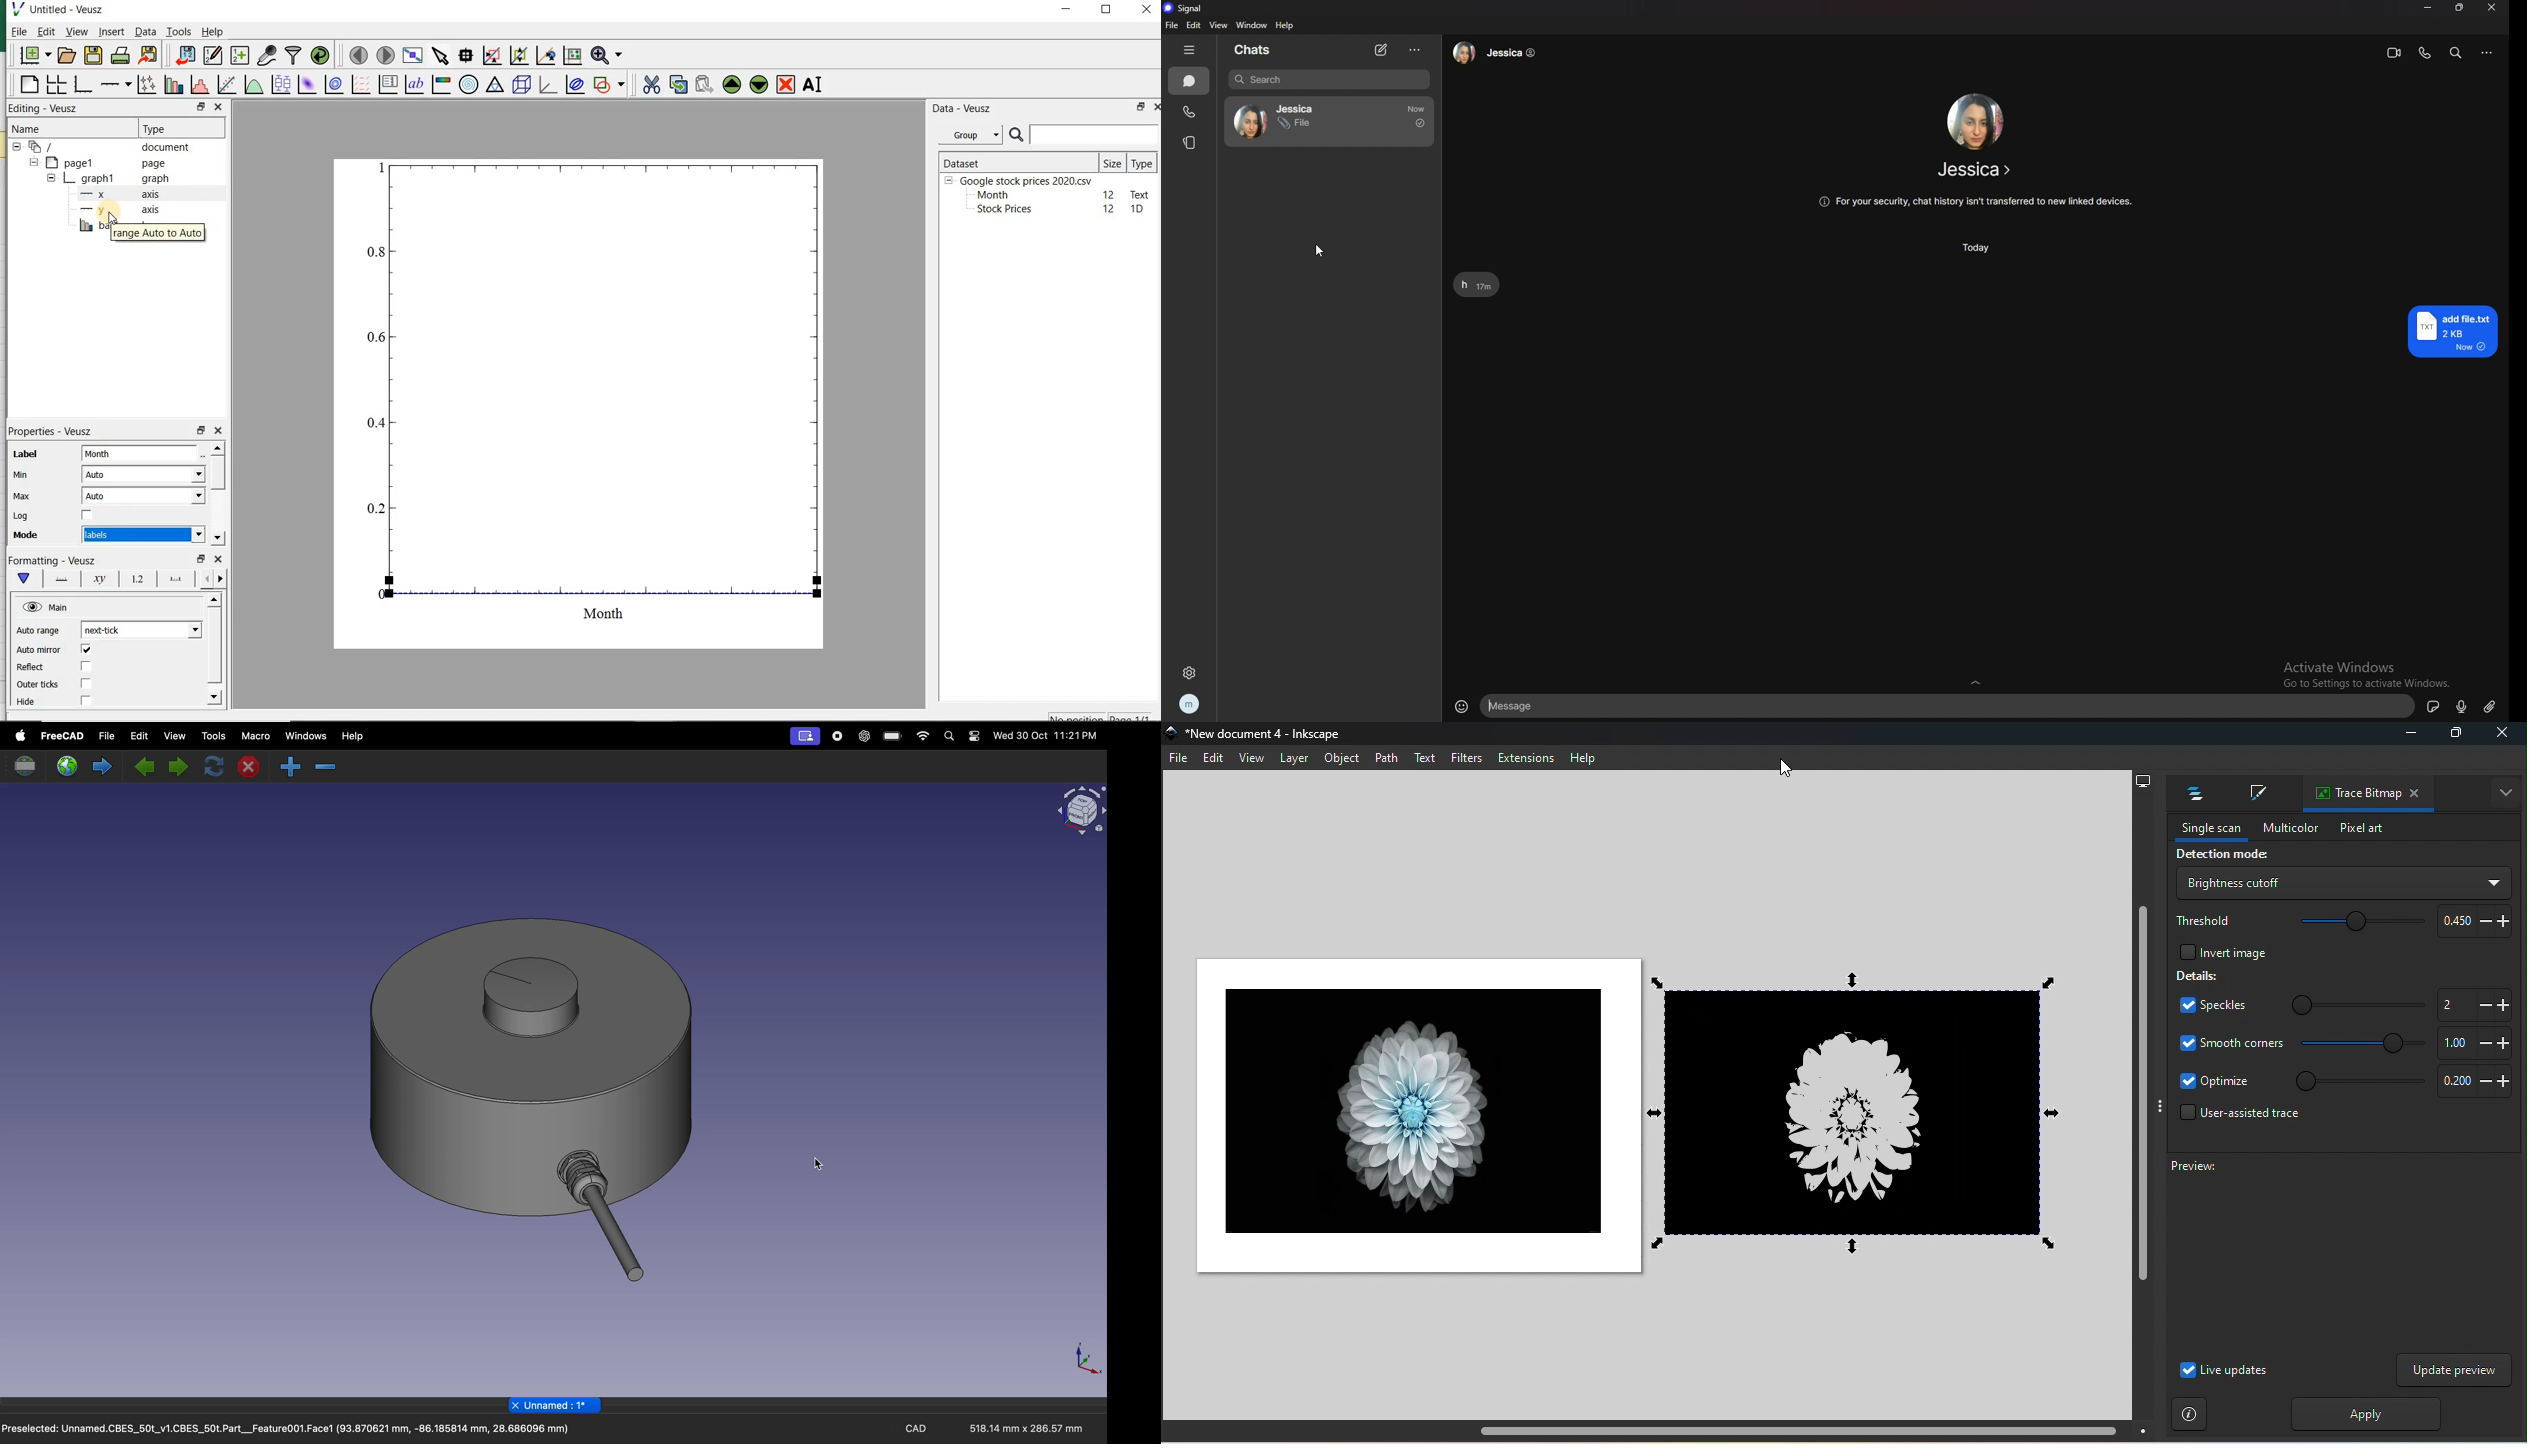 This screenshot has height=1456, width=2548. Describe the element at coordinates (575, 85) in the screenshot. I see `plot covariance ellipses` at that location.